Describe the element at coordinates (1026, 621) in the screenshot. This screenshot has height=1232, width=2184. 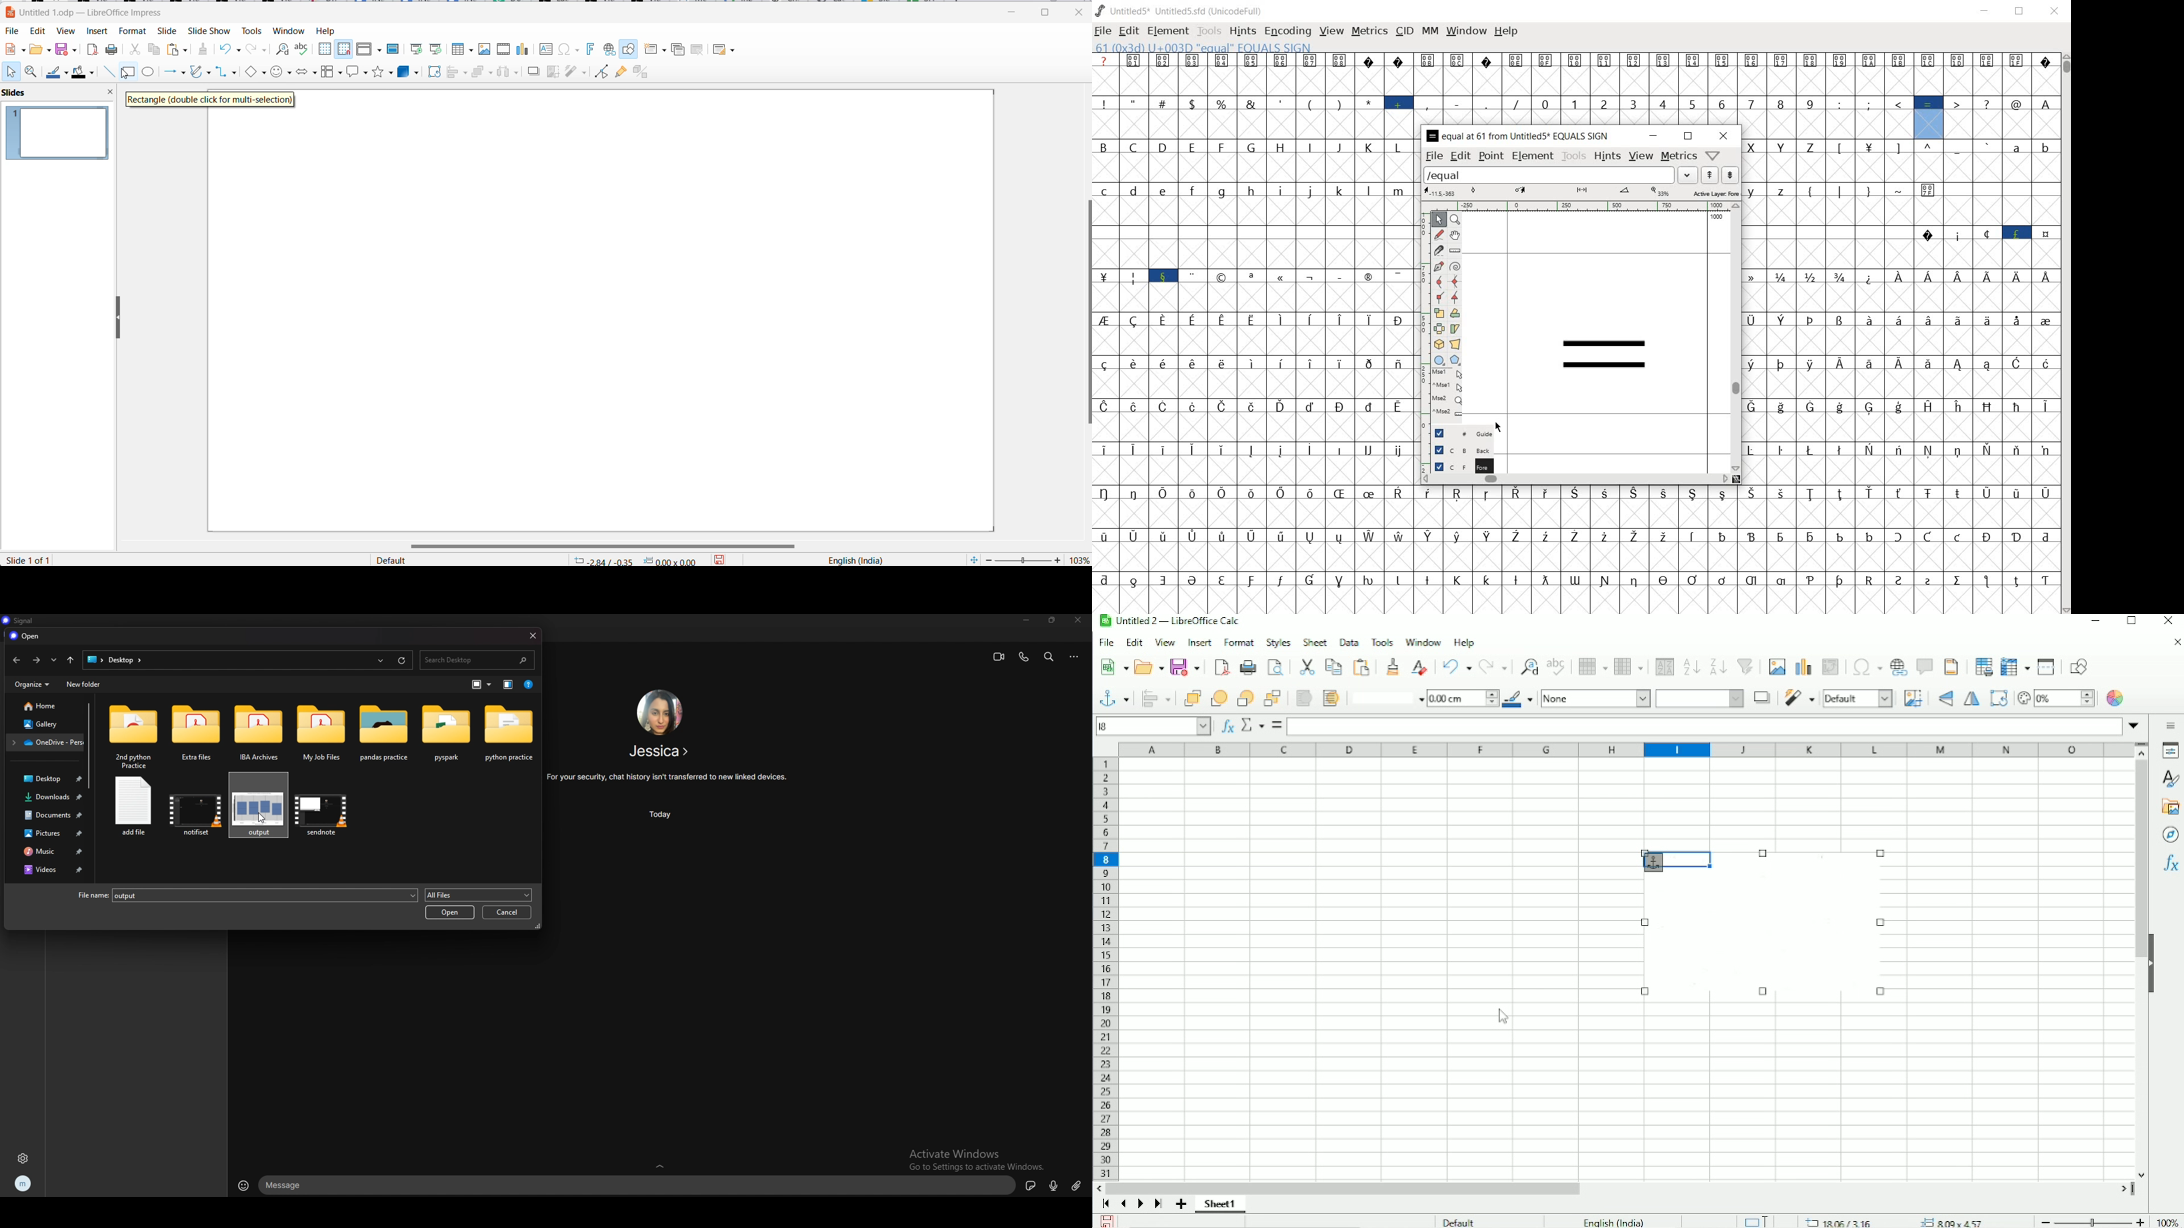
I see `minimize` at that location.